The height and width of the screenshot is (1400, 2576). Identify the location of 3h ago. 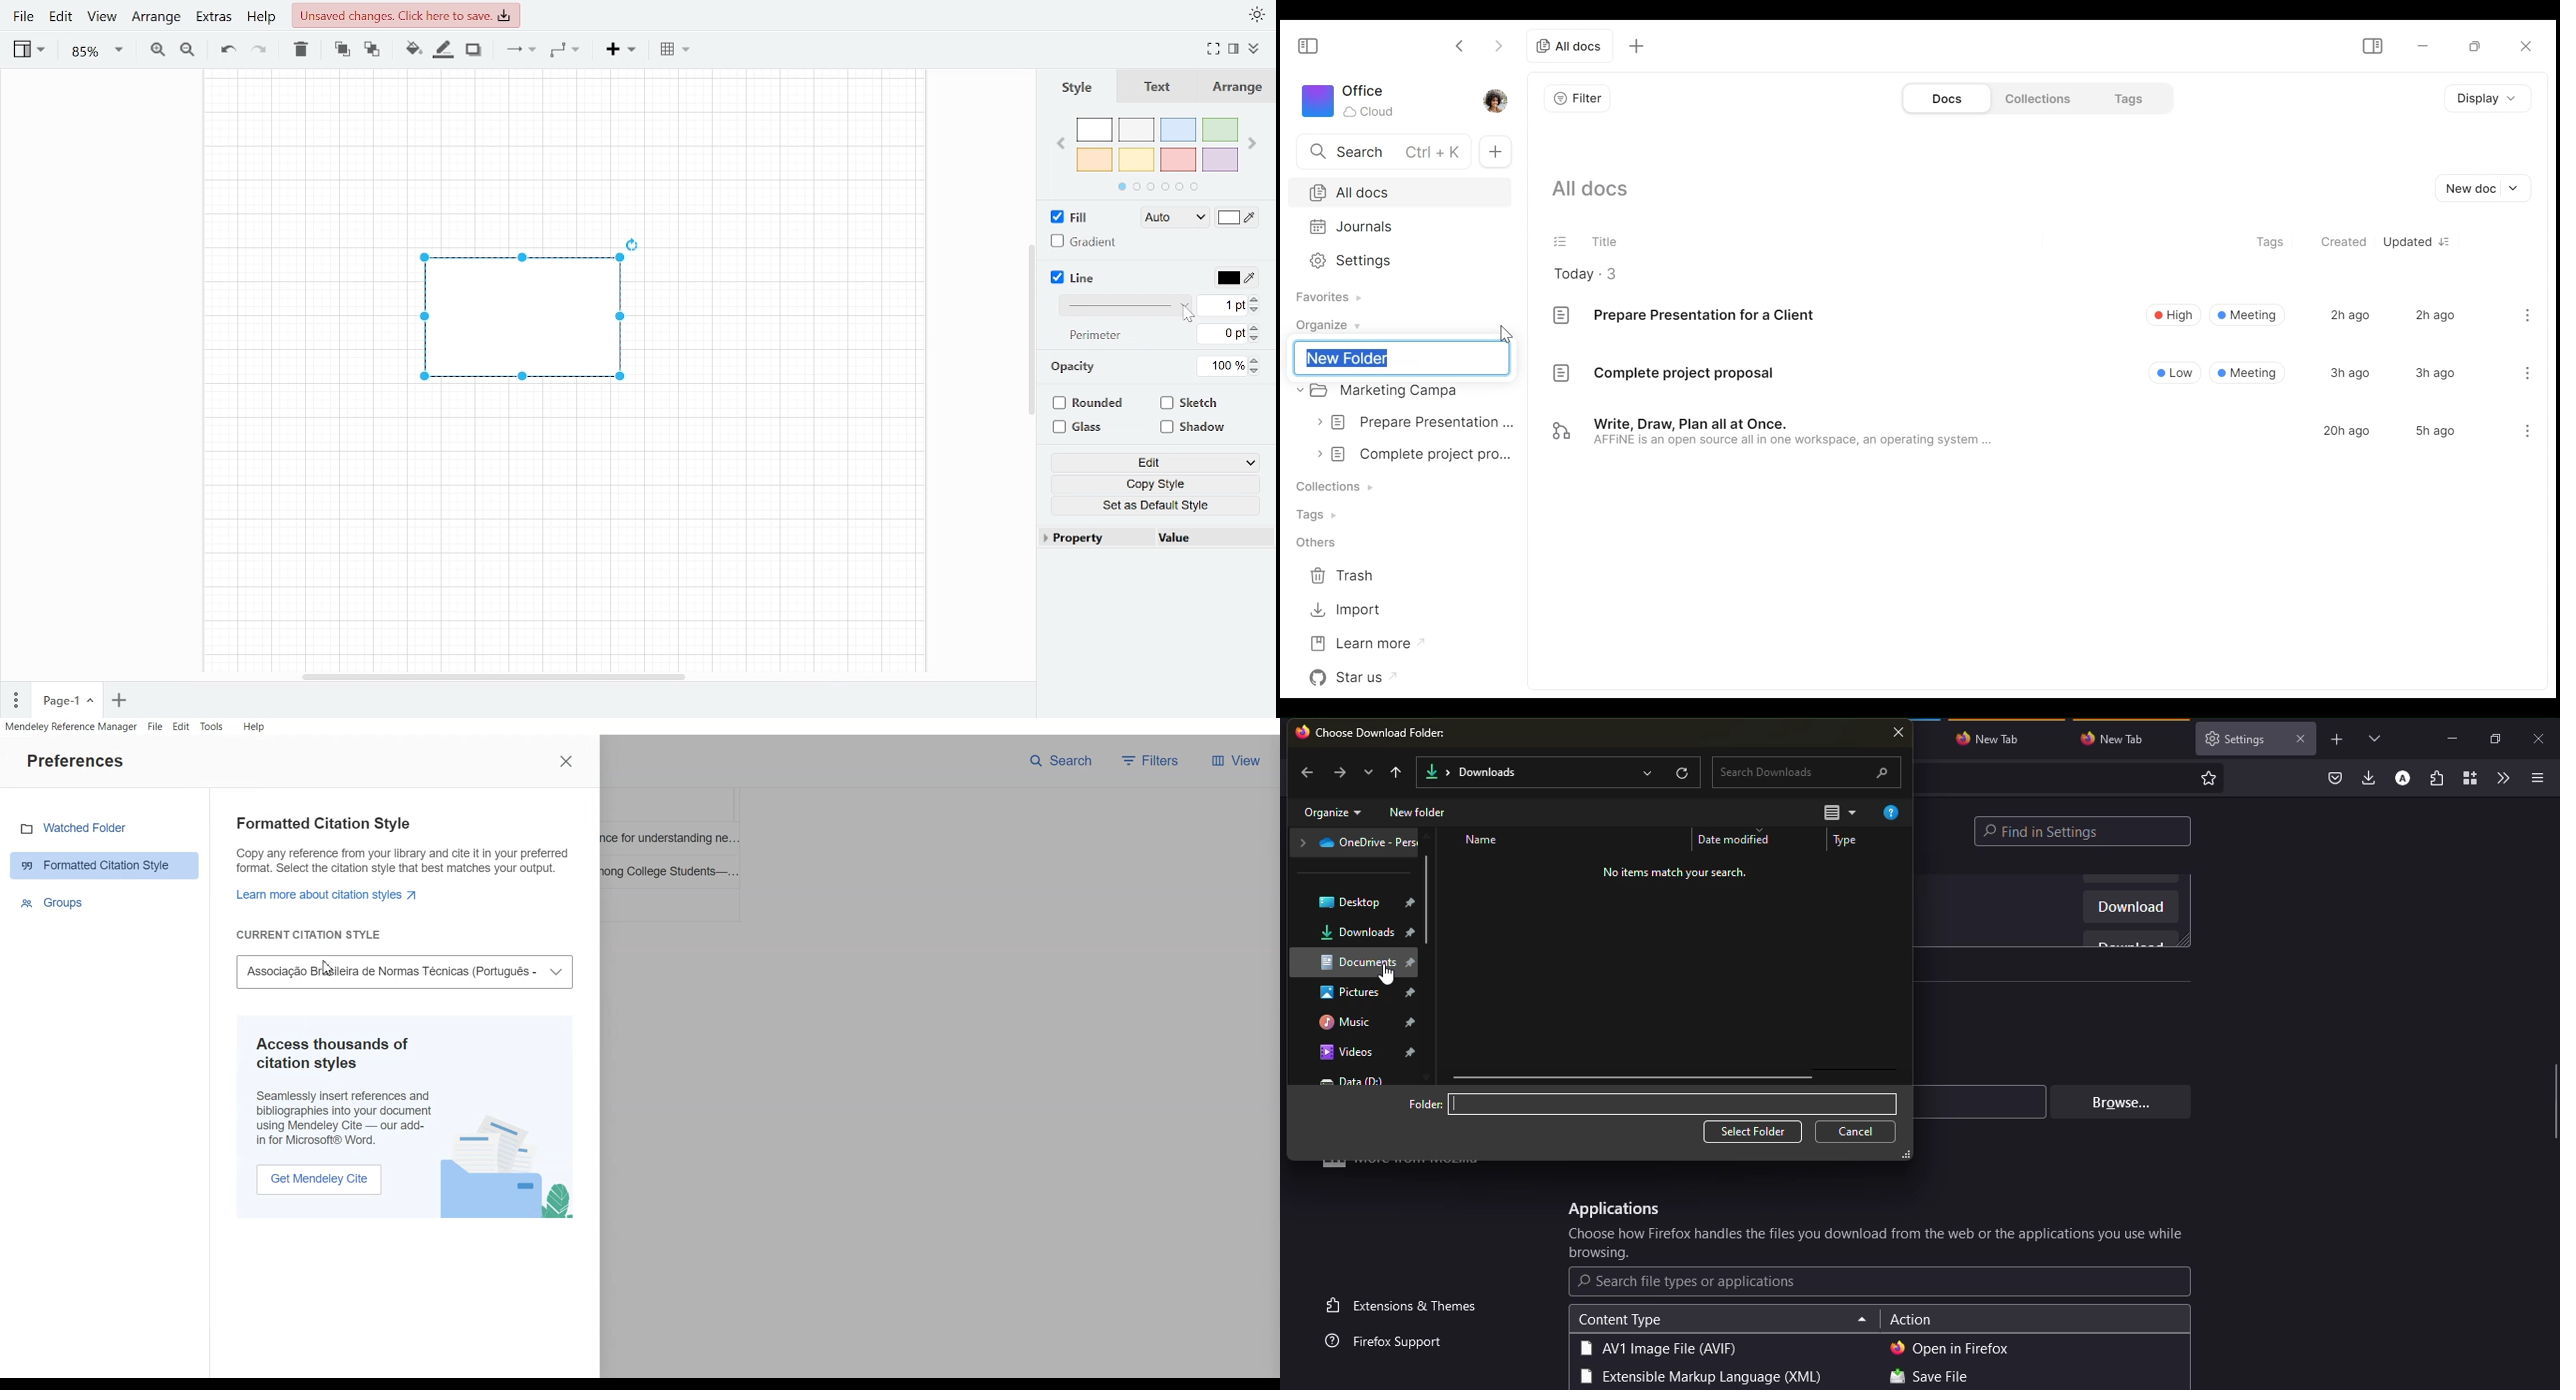
(2435, 373).